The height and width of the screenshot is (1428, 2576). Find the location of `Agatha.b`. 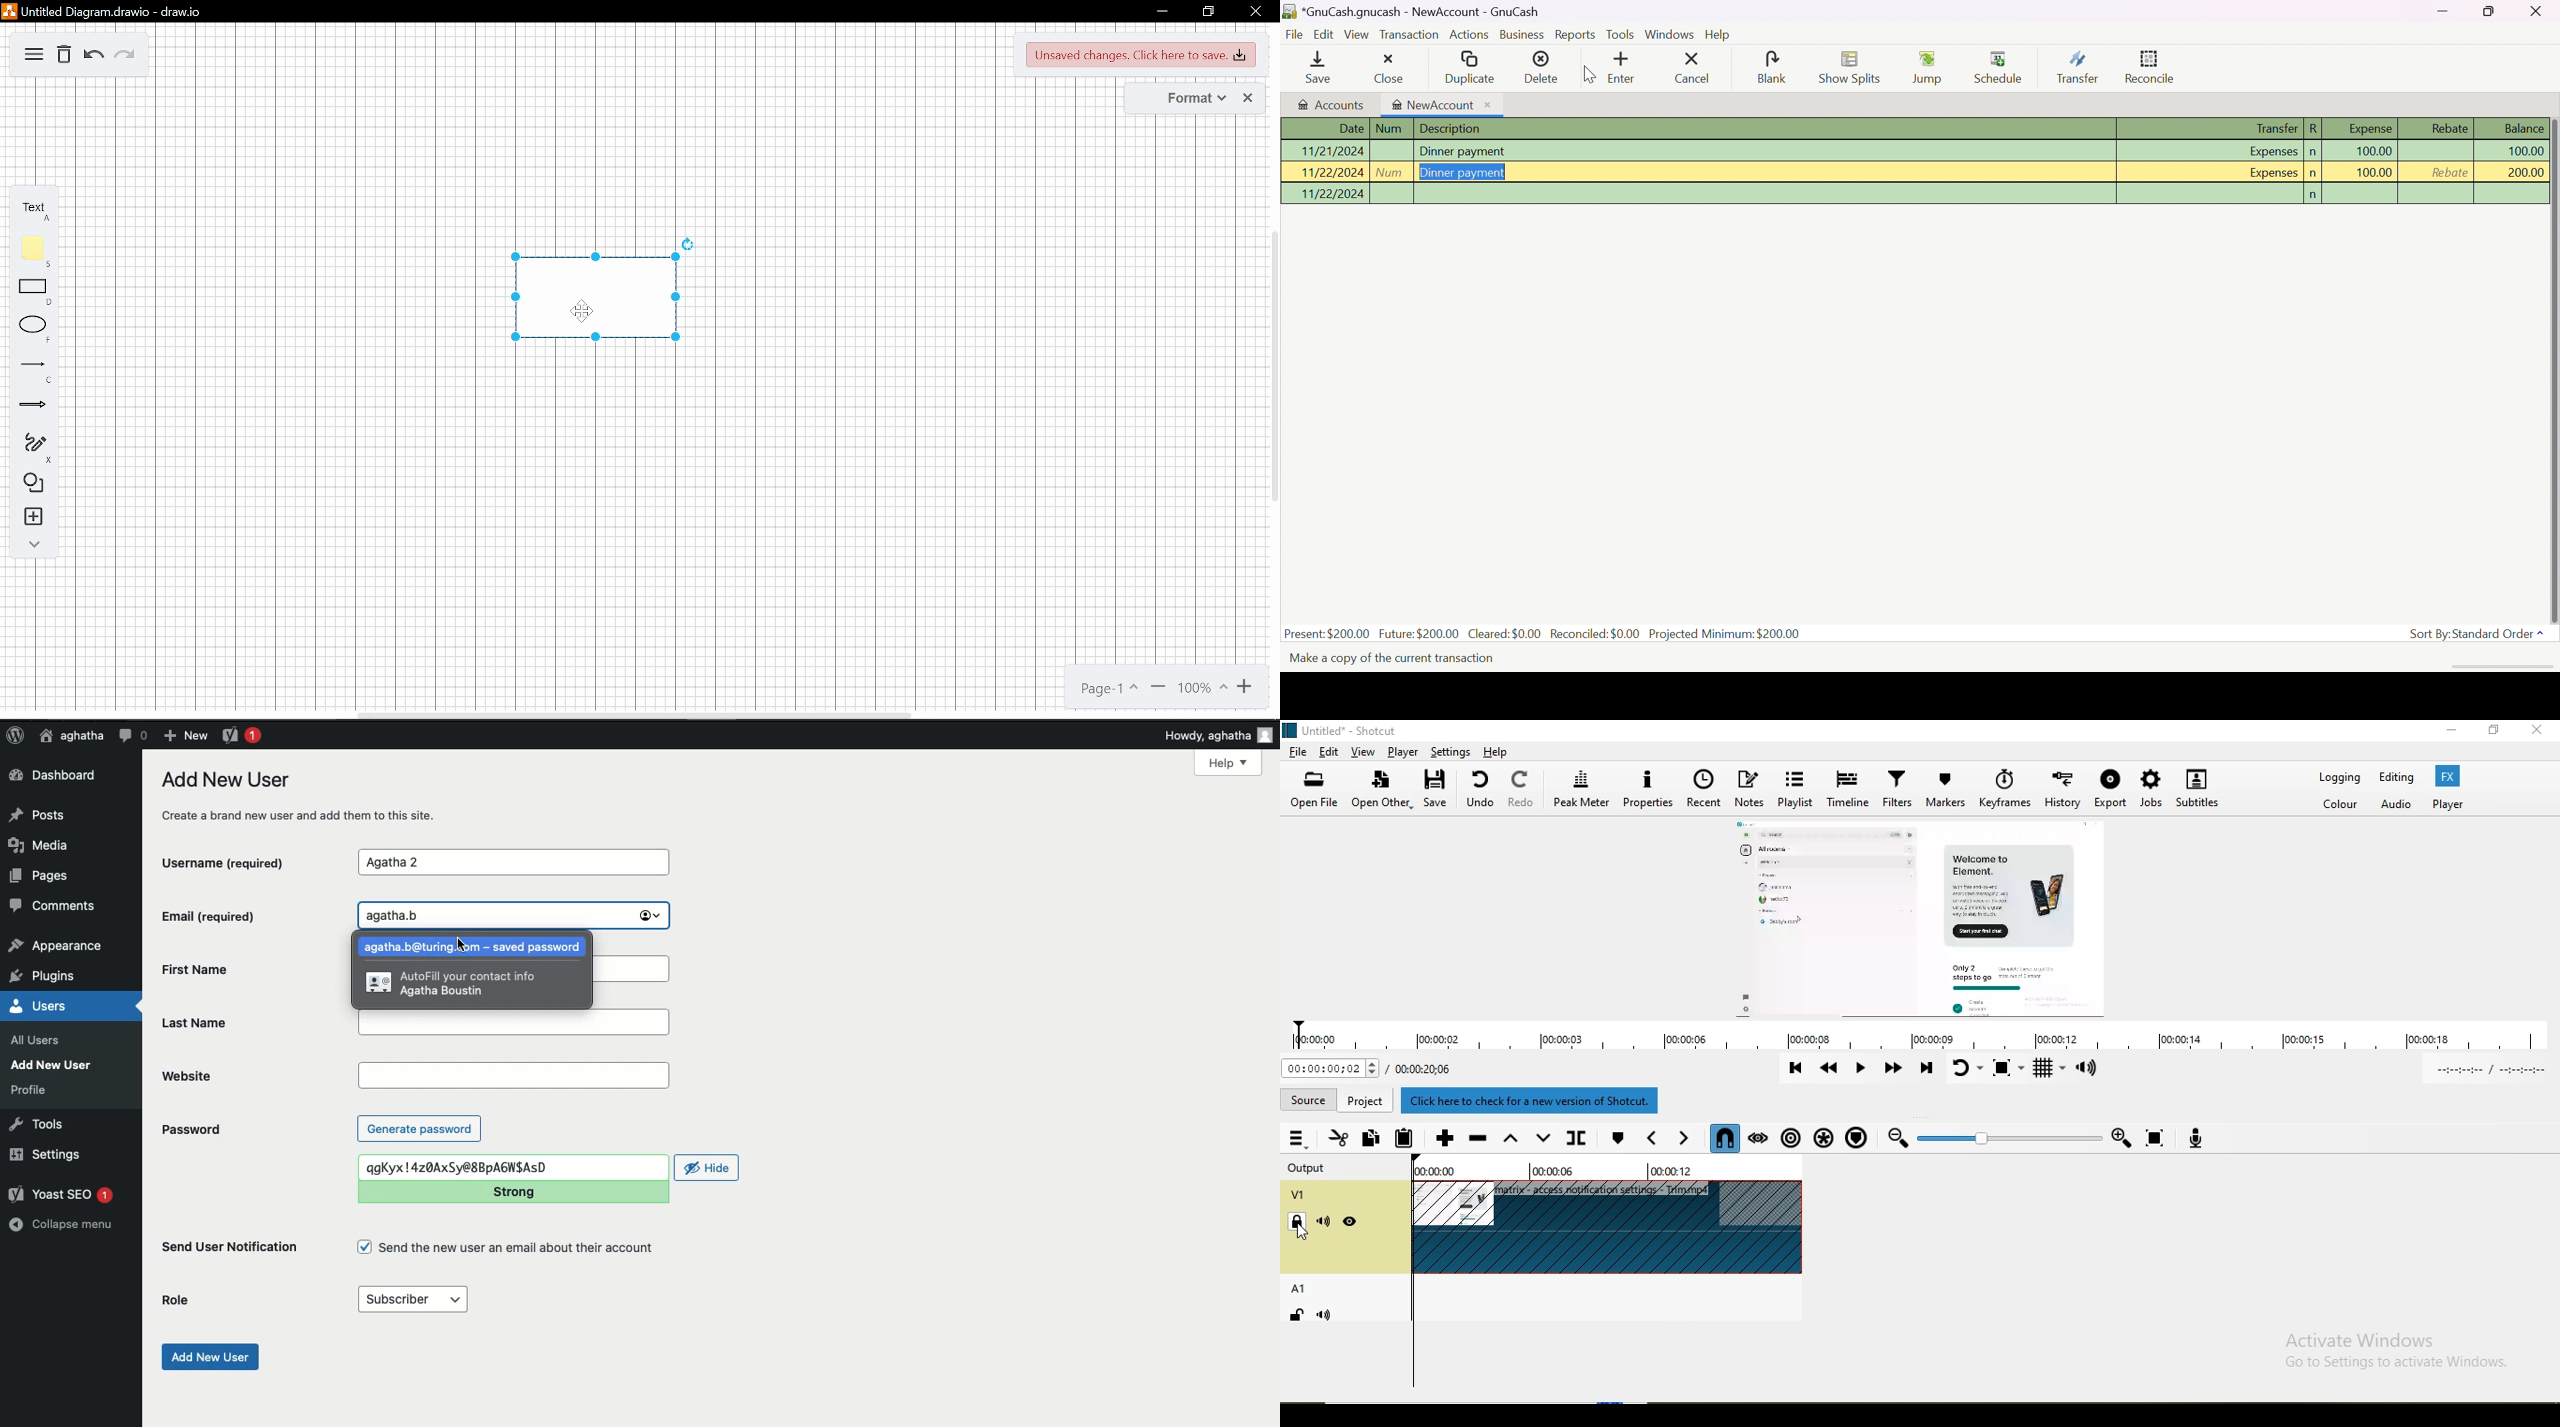

Agatha.b is located at coordinates (514, 916).